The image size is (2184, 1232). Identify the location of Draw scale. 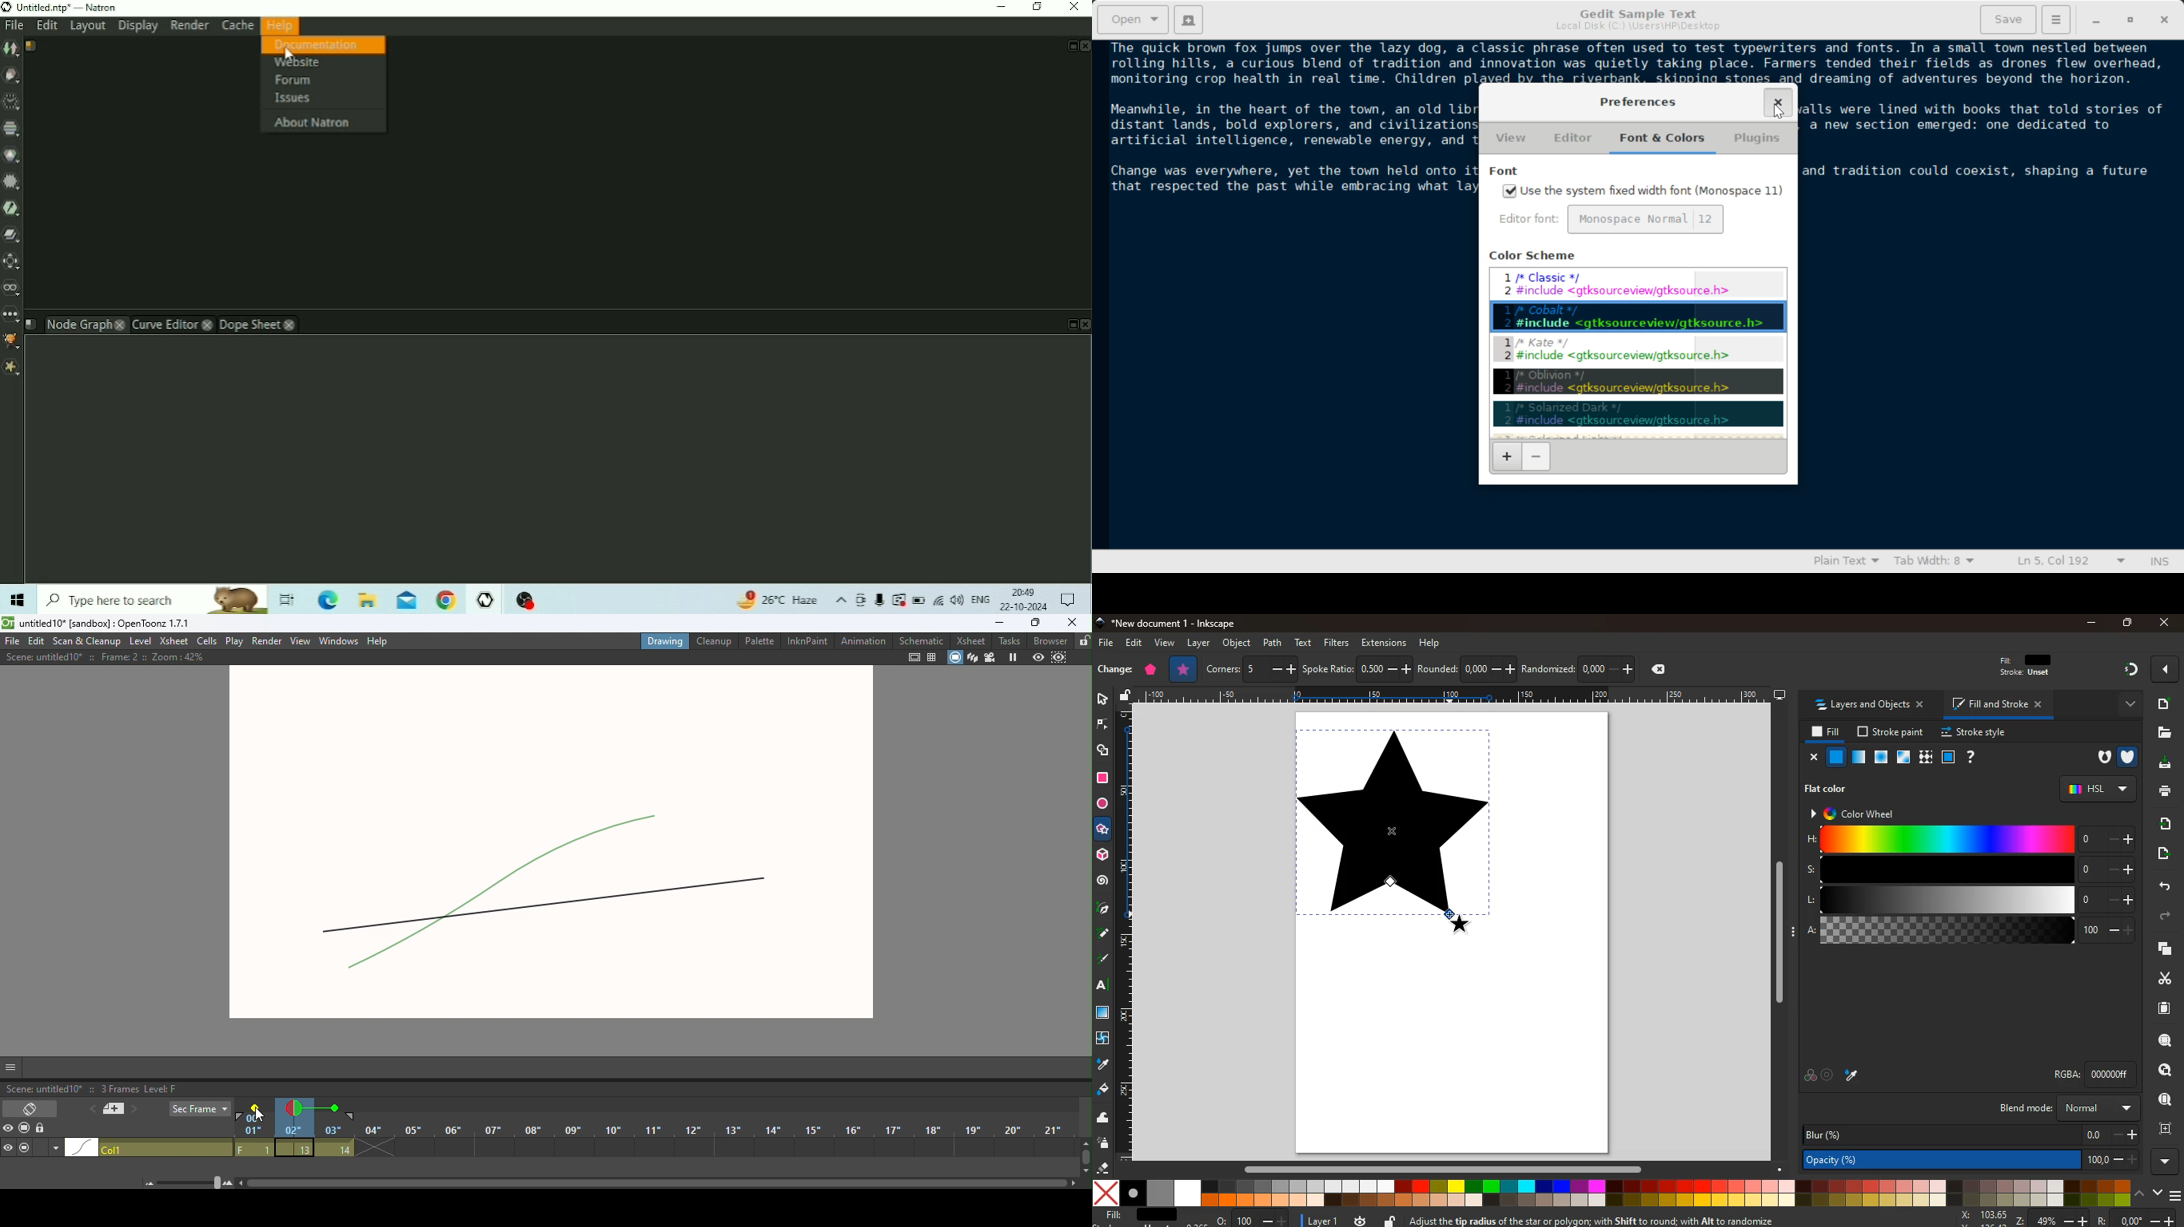
(1132, 937).